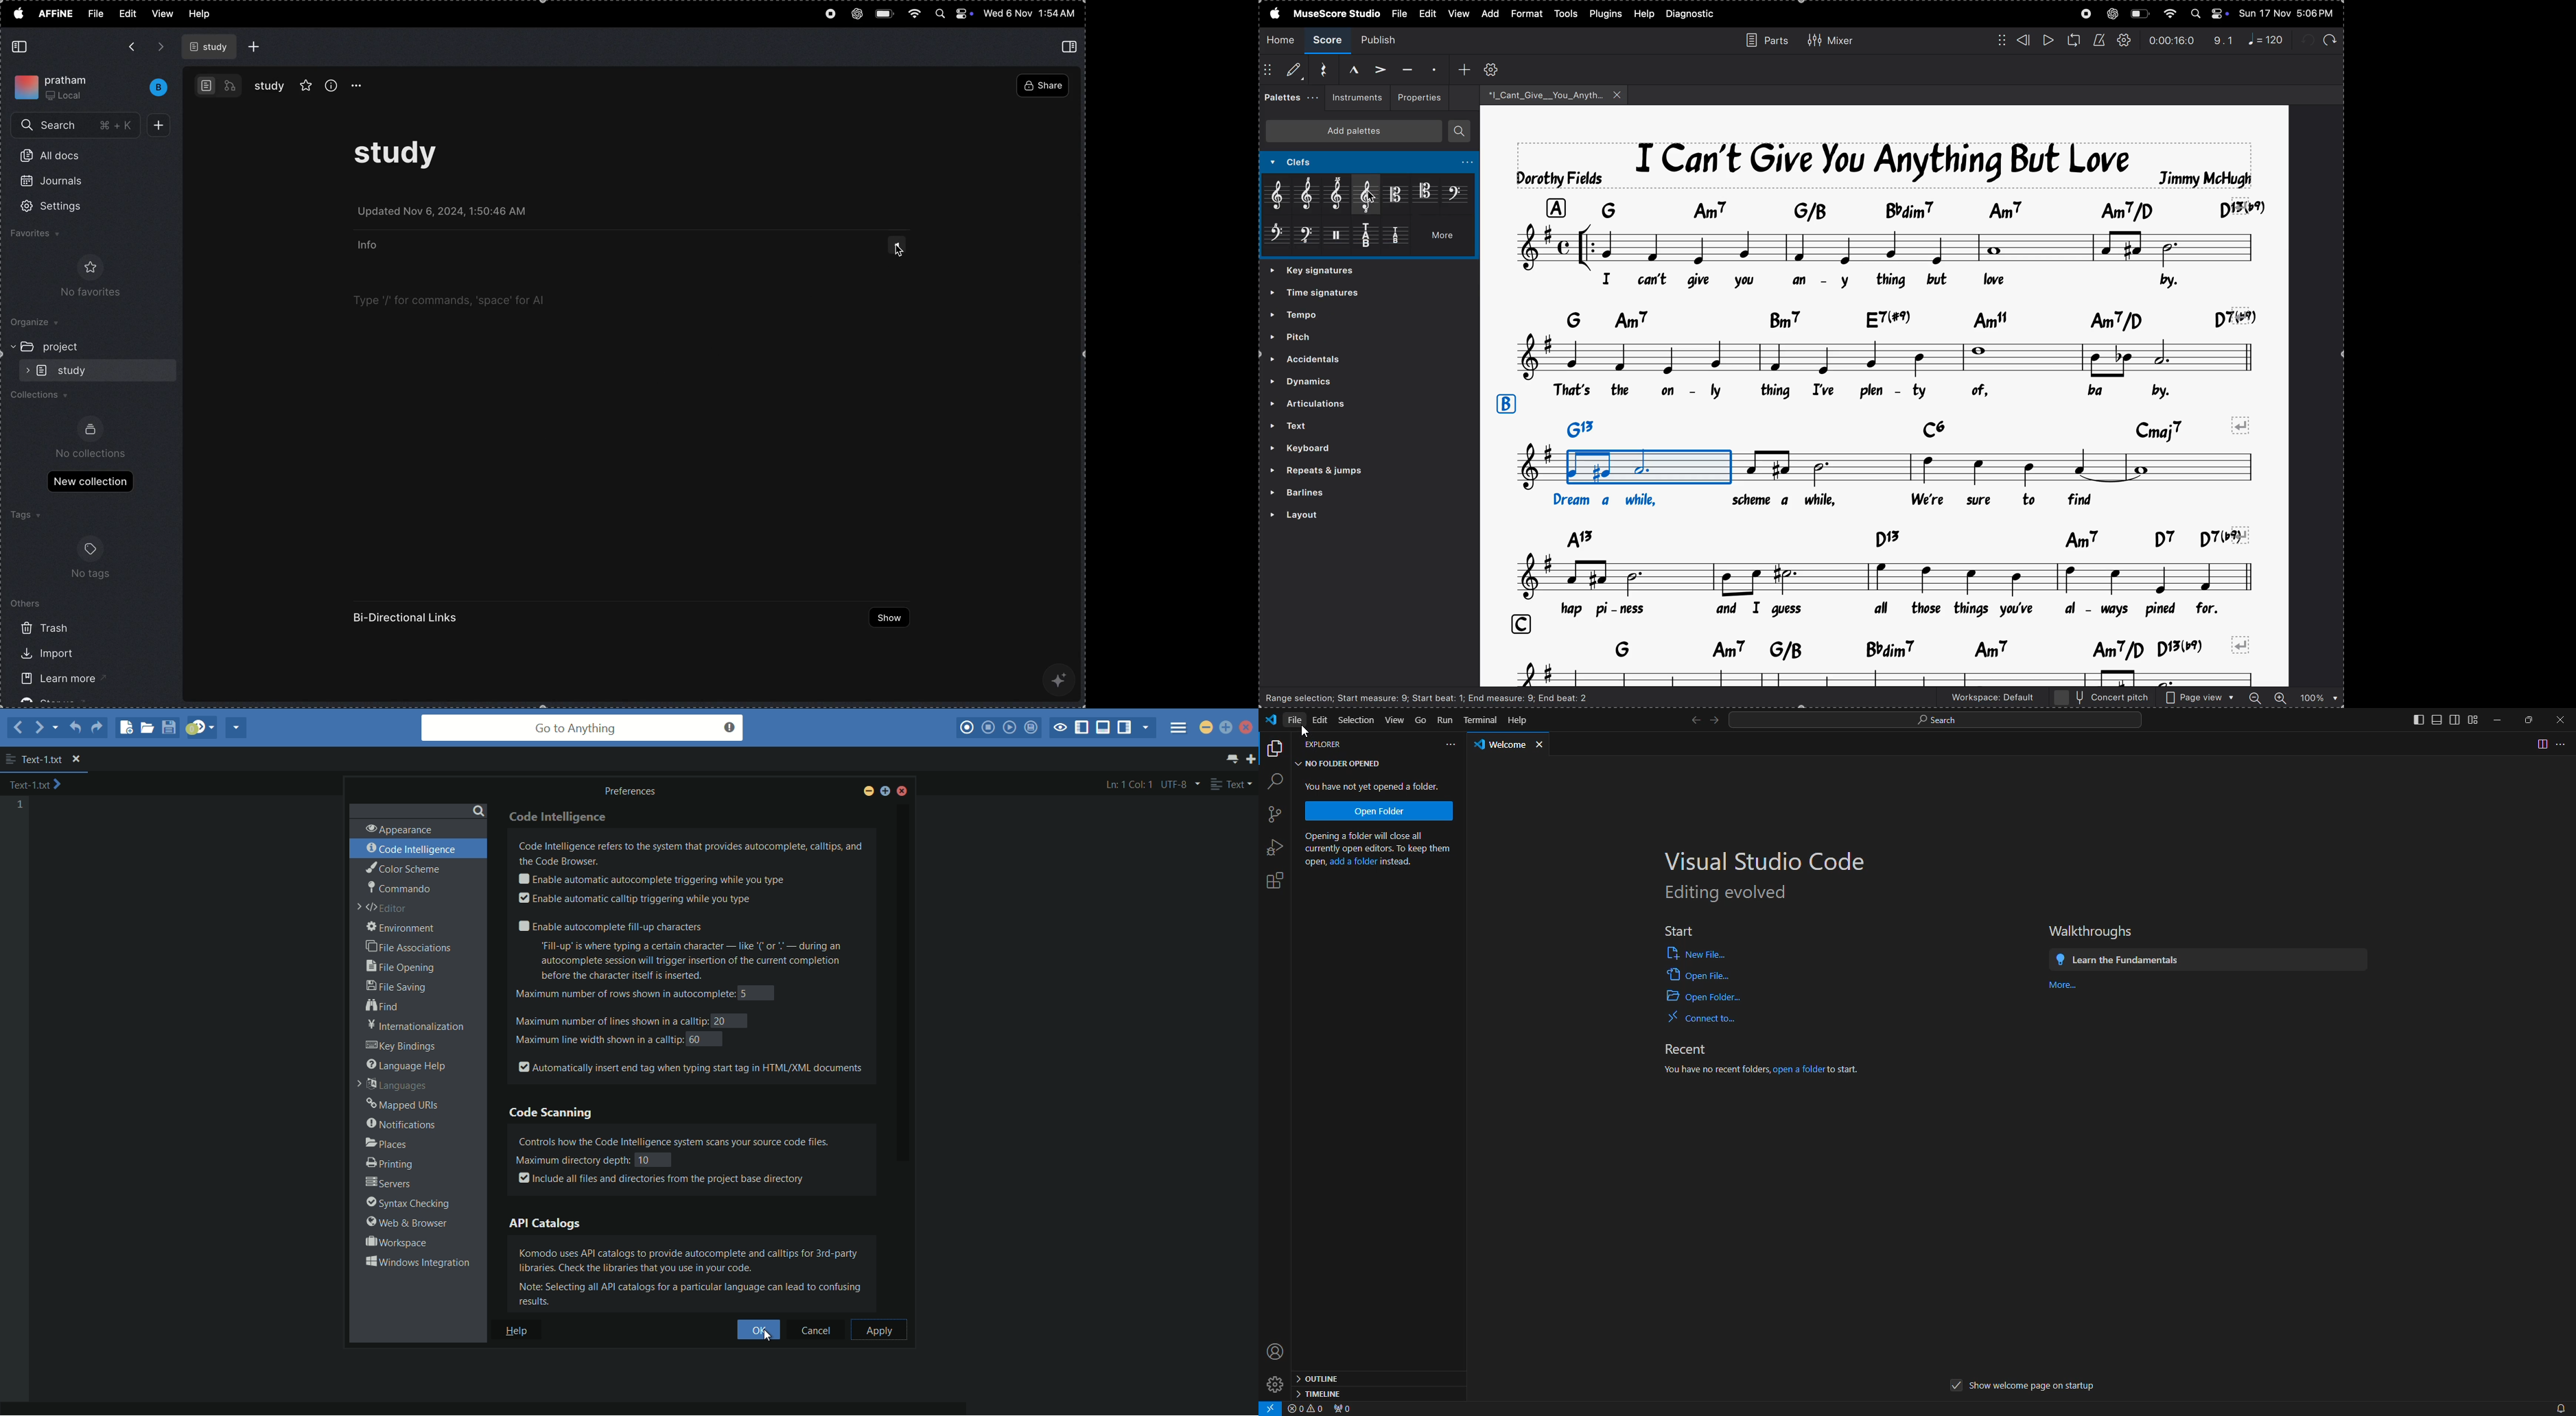 The height and width of the screenshot is (1428, 2576). I want to click on cursor, so click(1305, 731).